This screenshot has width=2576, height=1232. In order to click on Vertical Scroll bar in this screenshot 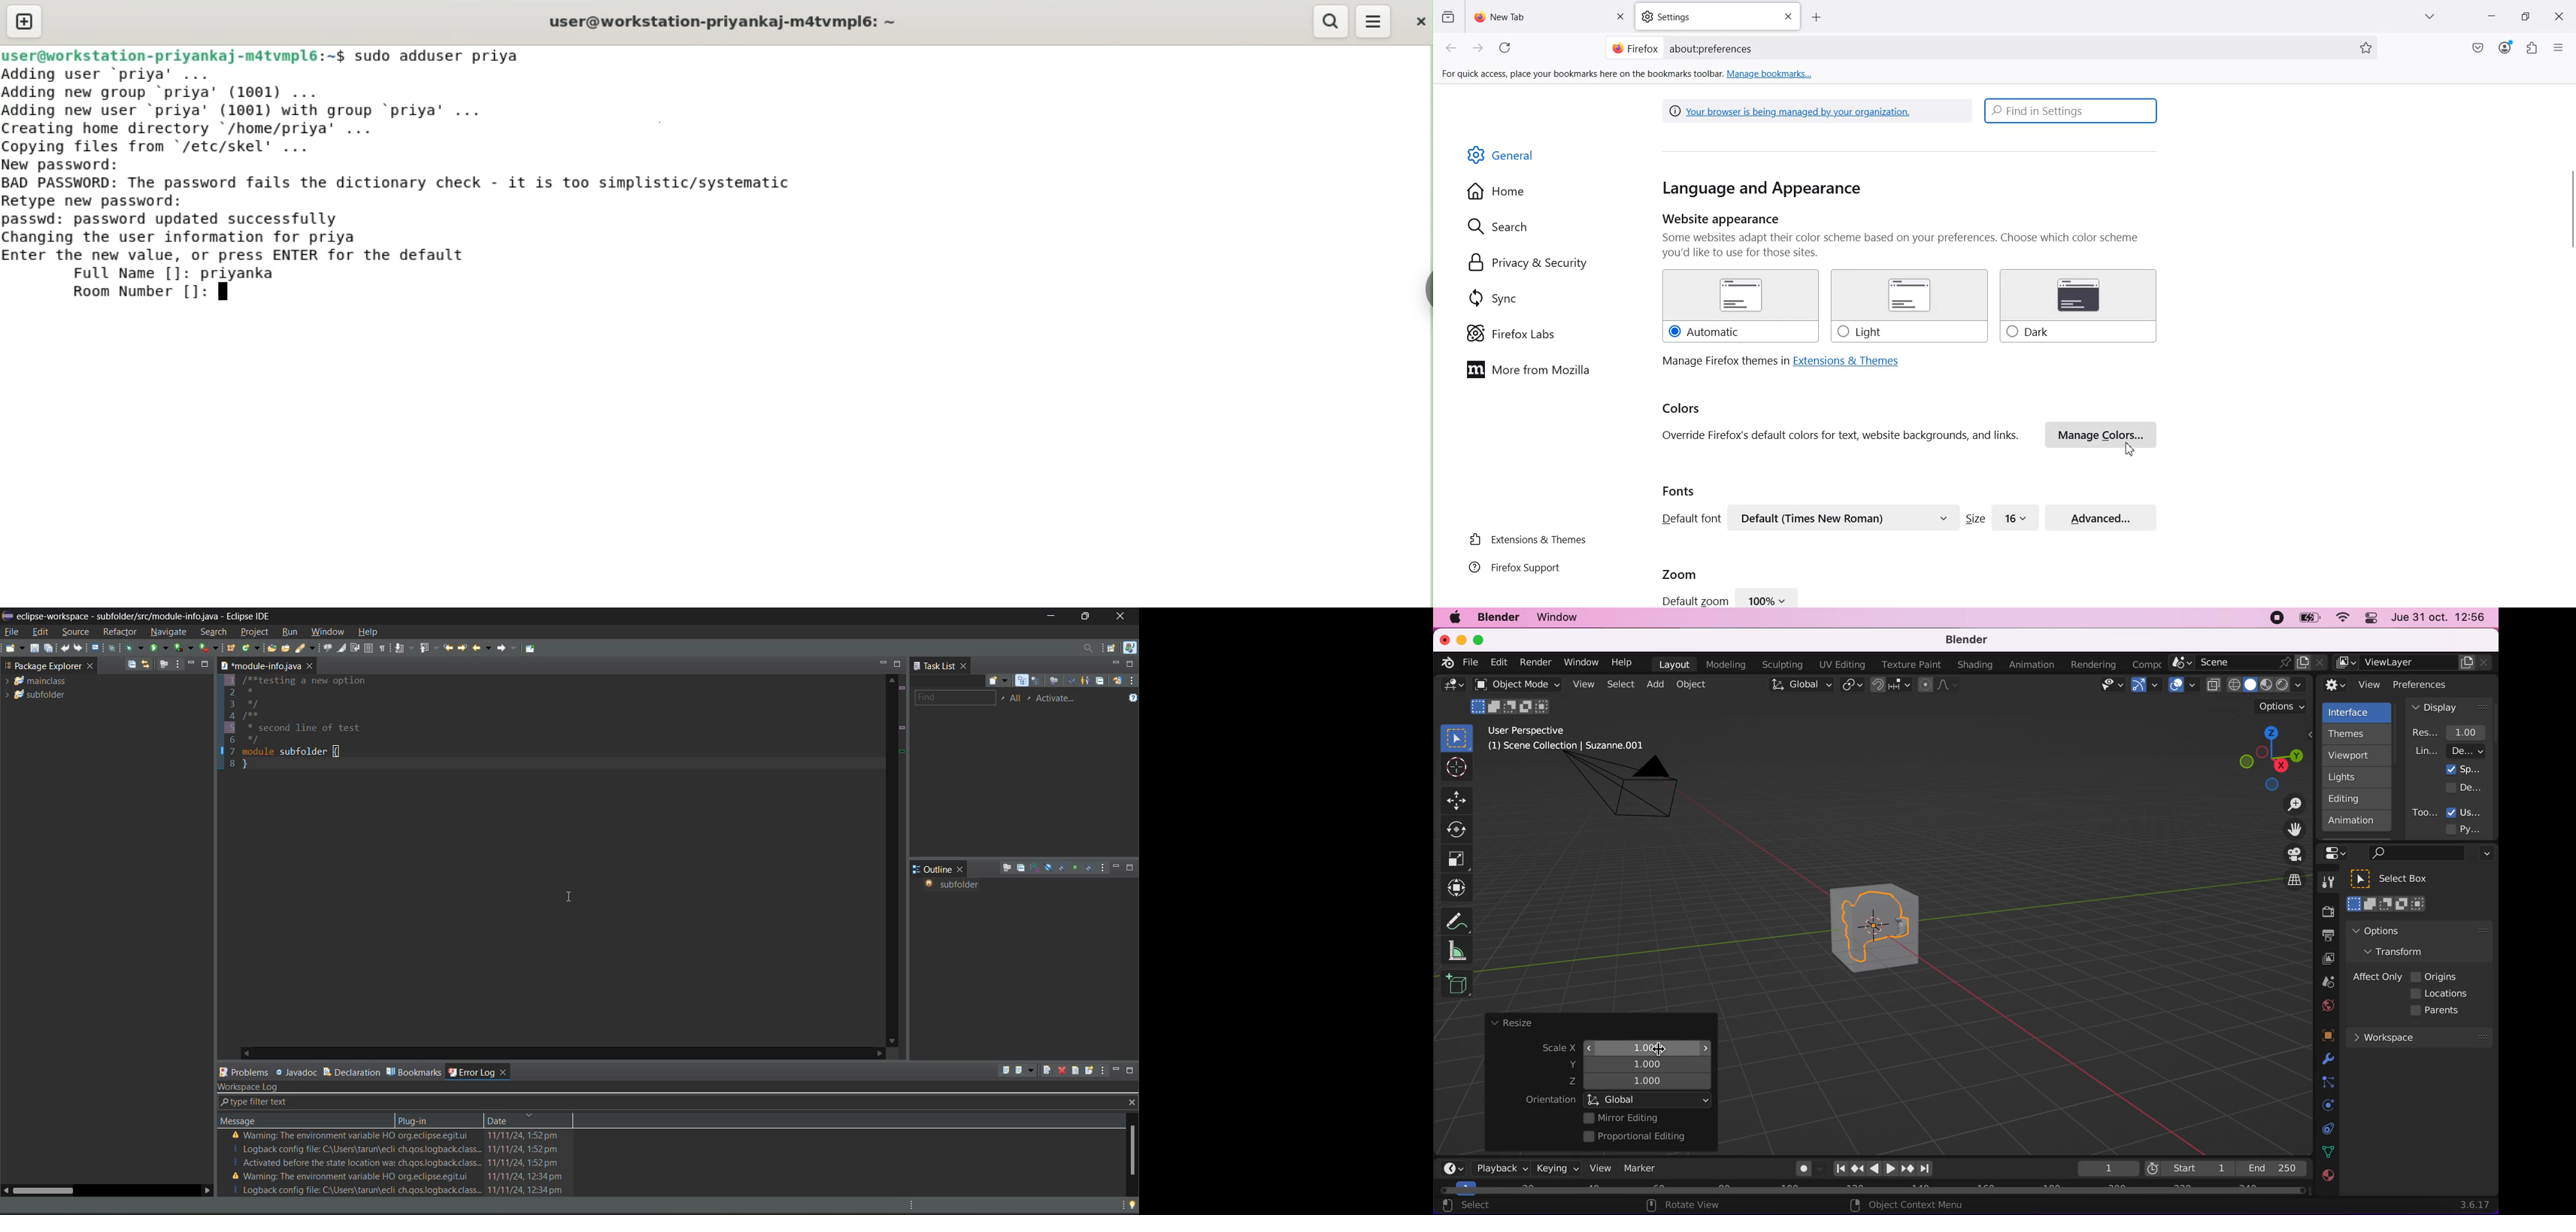, I will do `click(2570, 212)`.